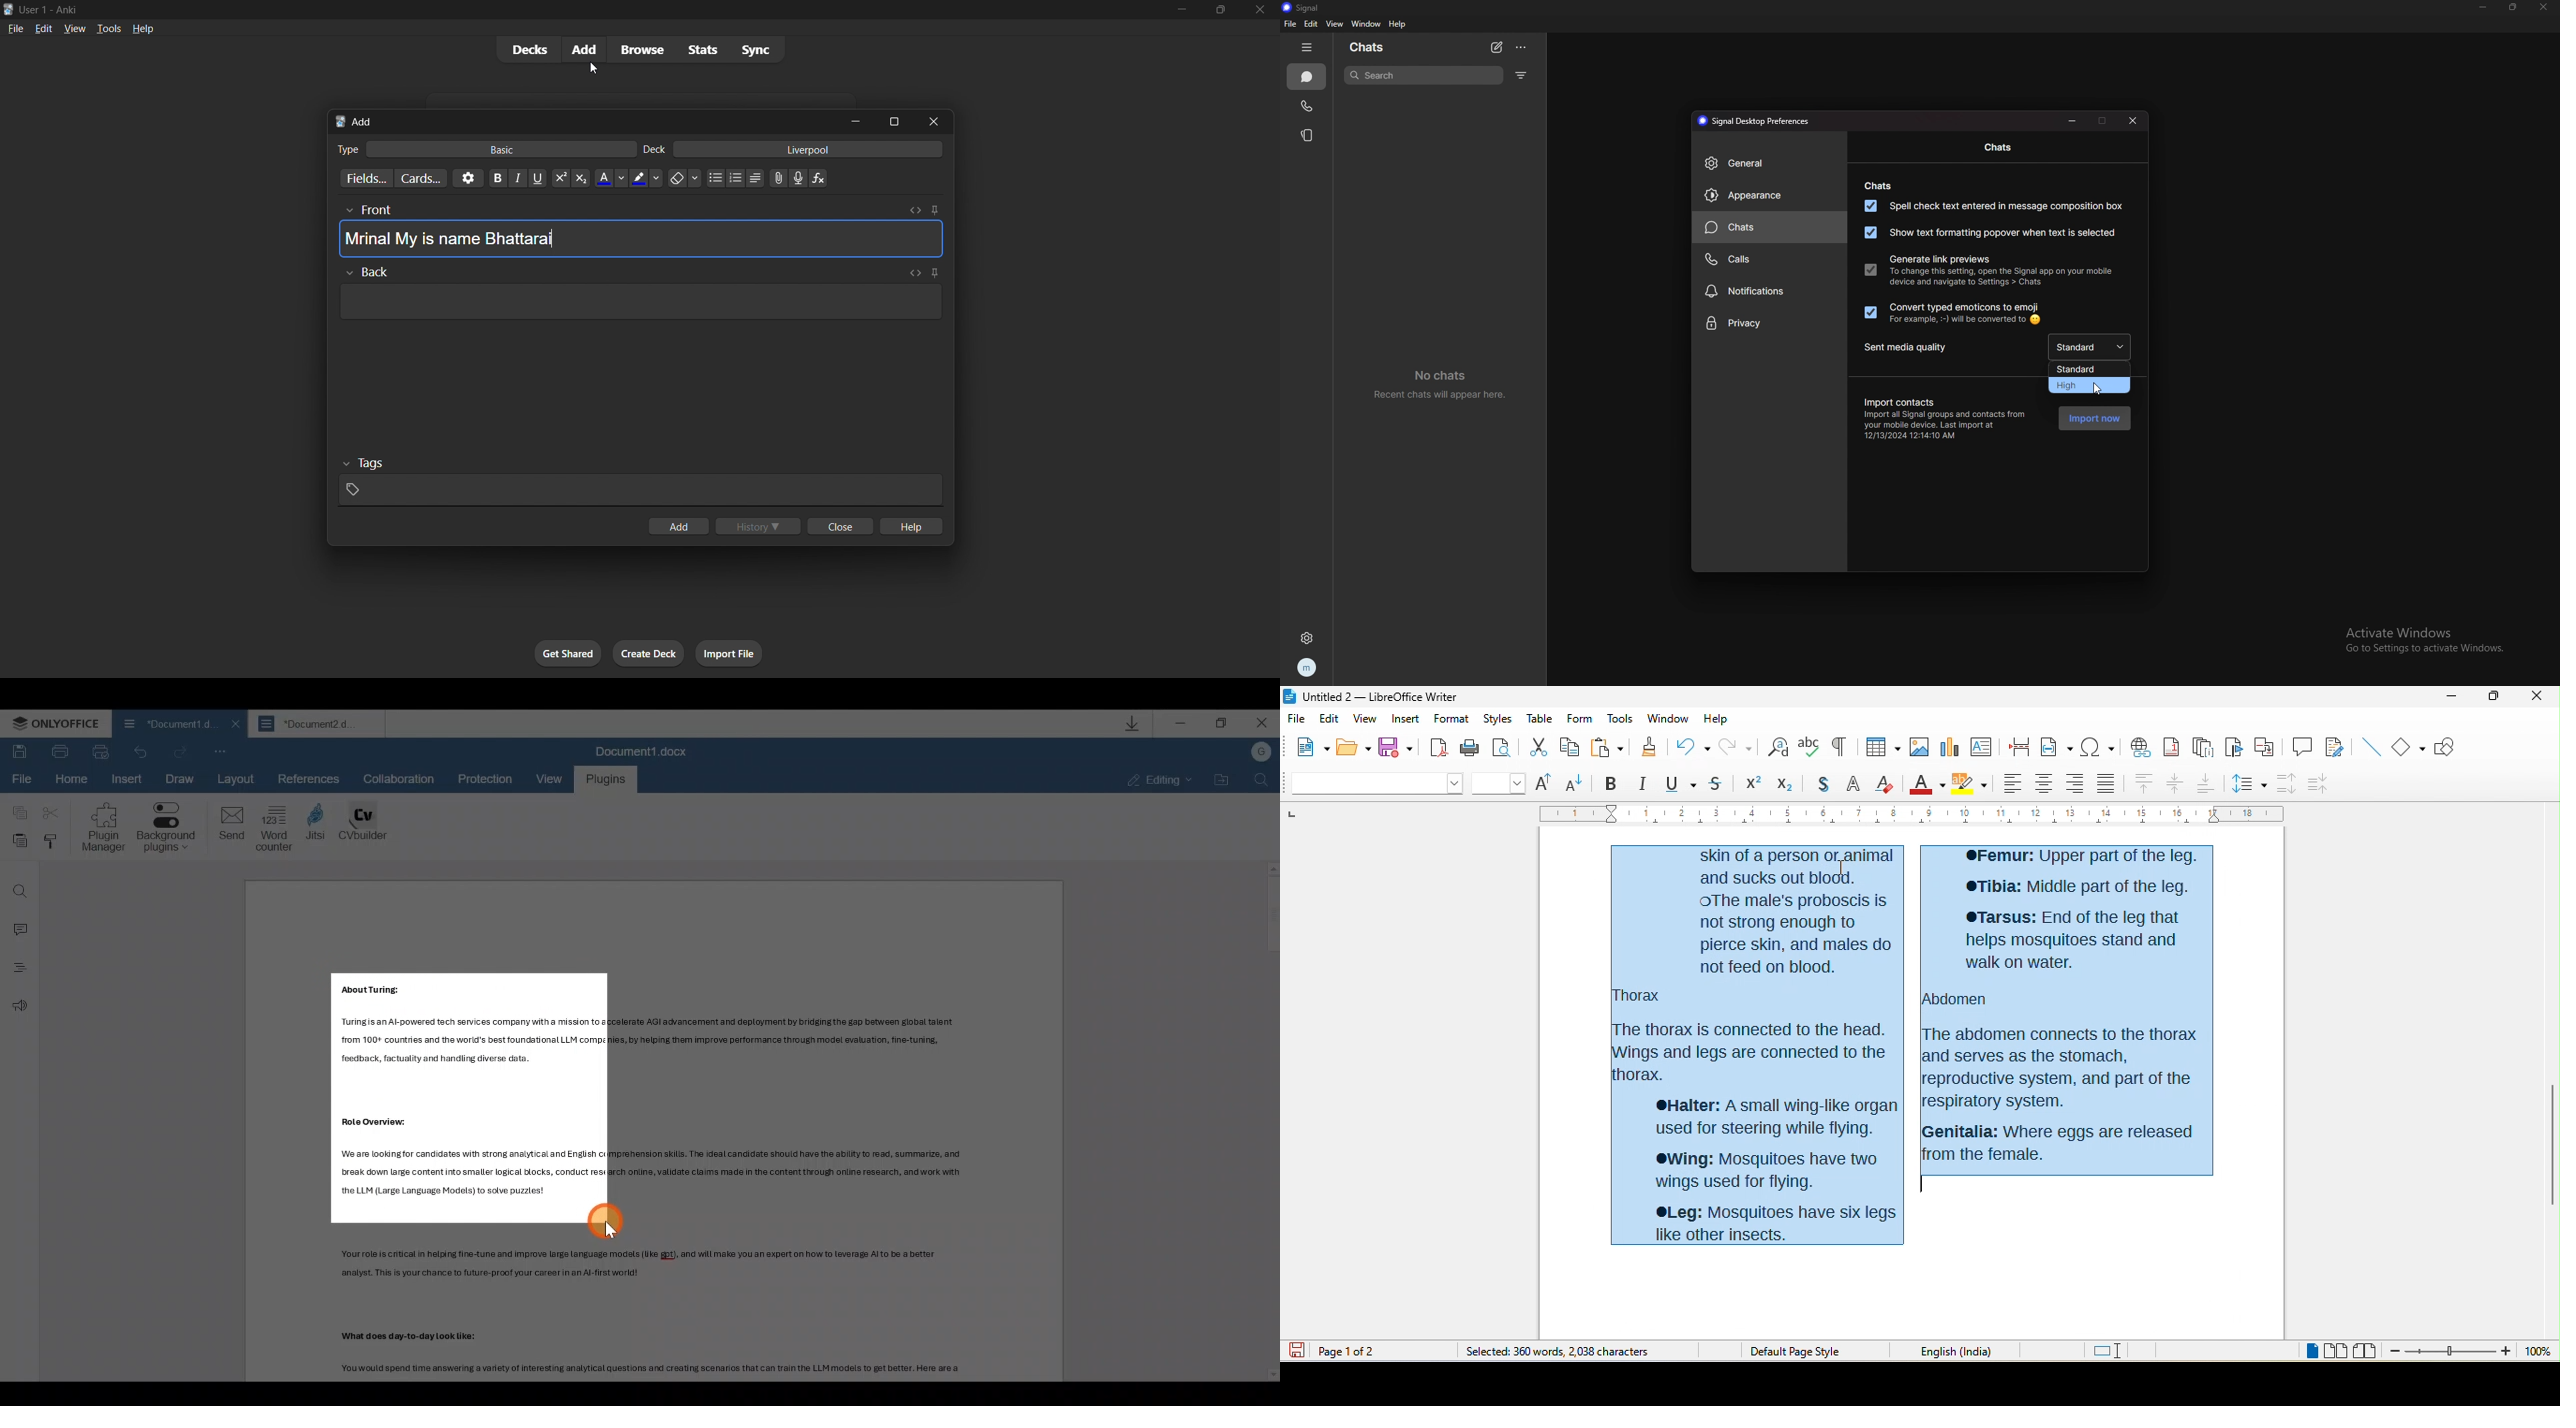  I want to click on unordered list, so click(751, 180).